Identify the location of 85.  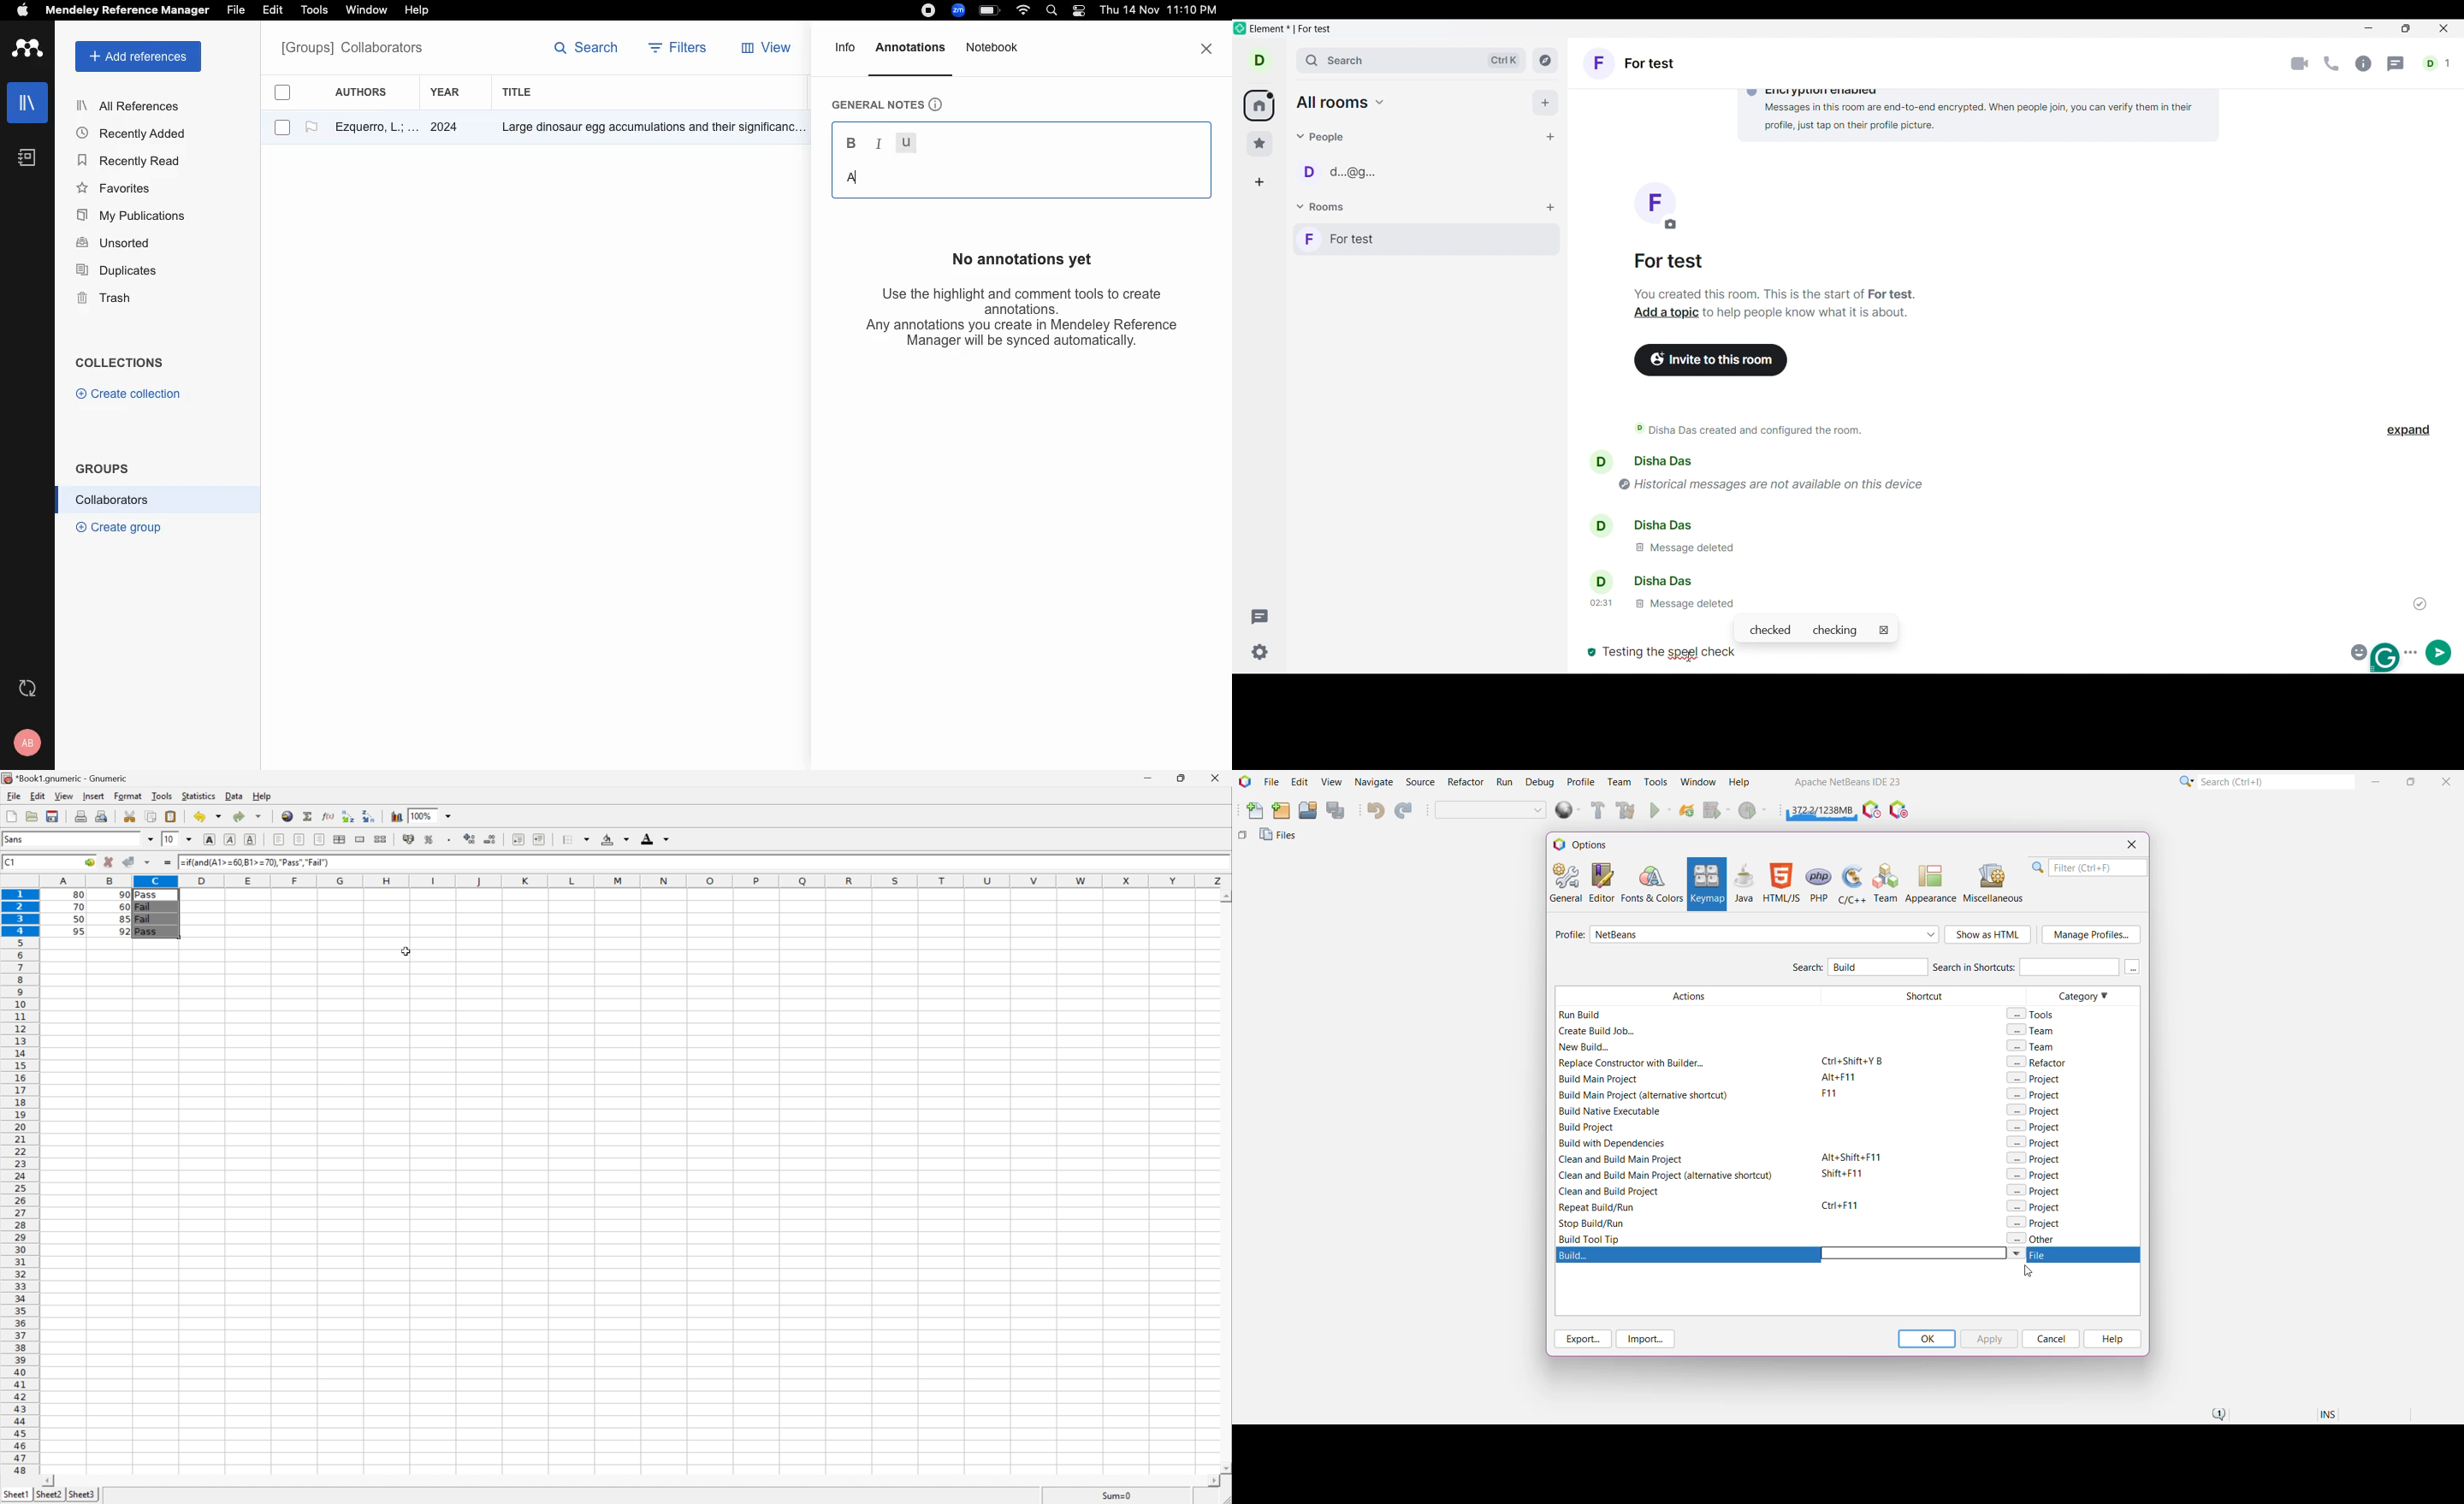
(124, 921).